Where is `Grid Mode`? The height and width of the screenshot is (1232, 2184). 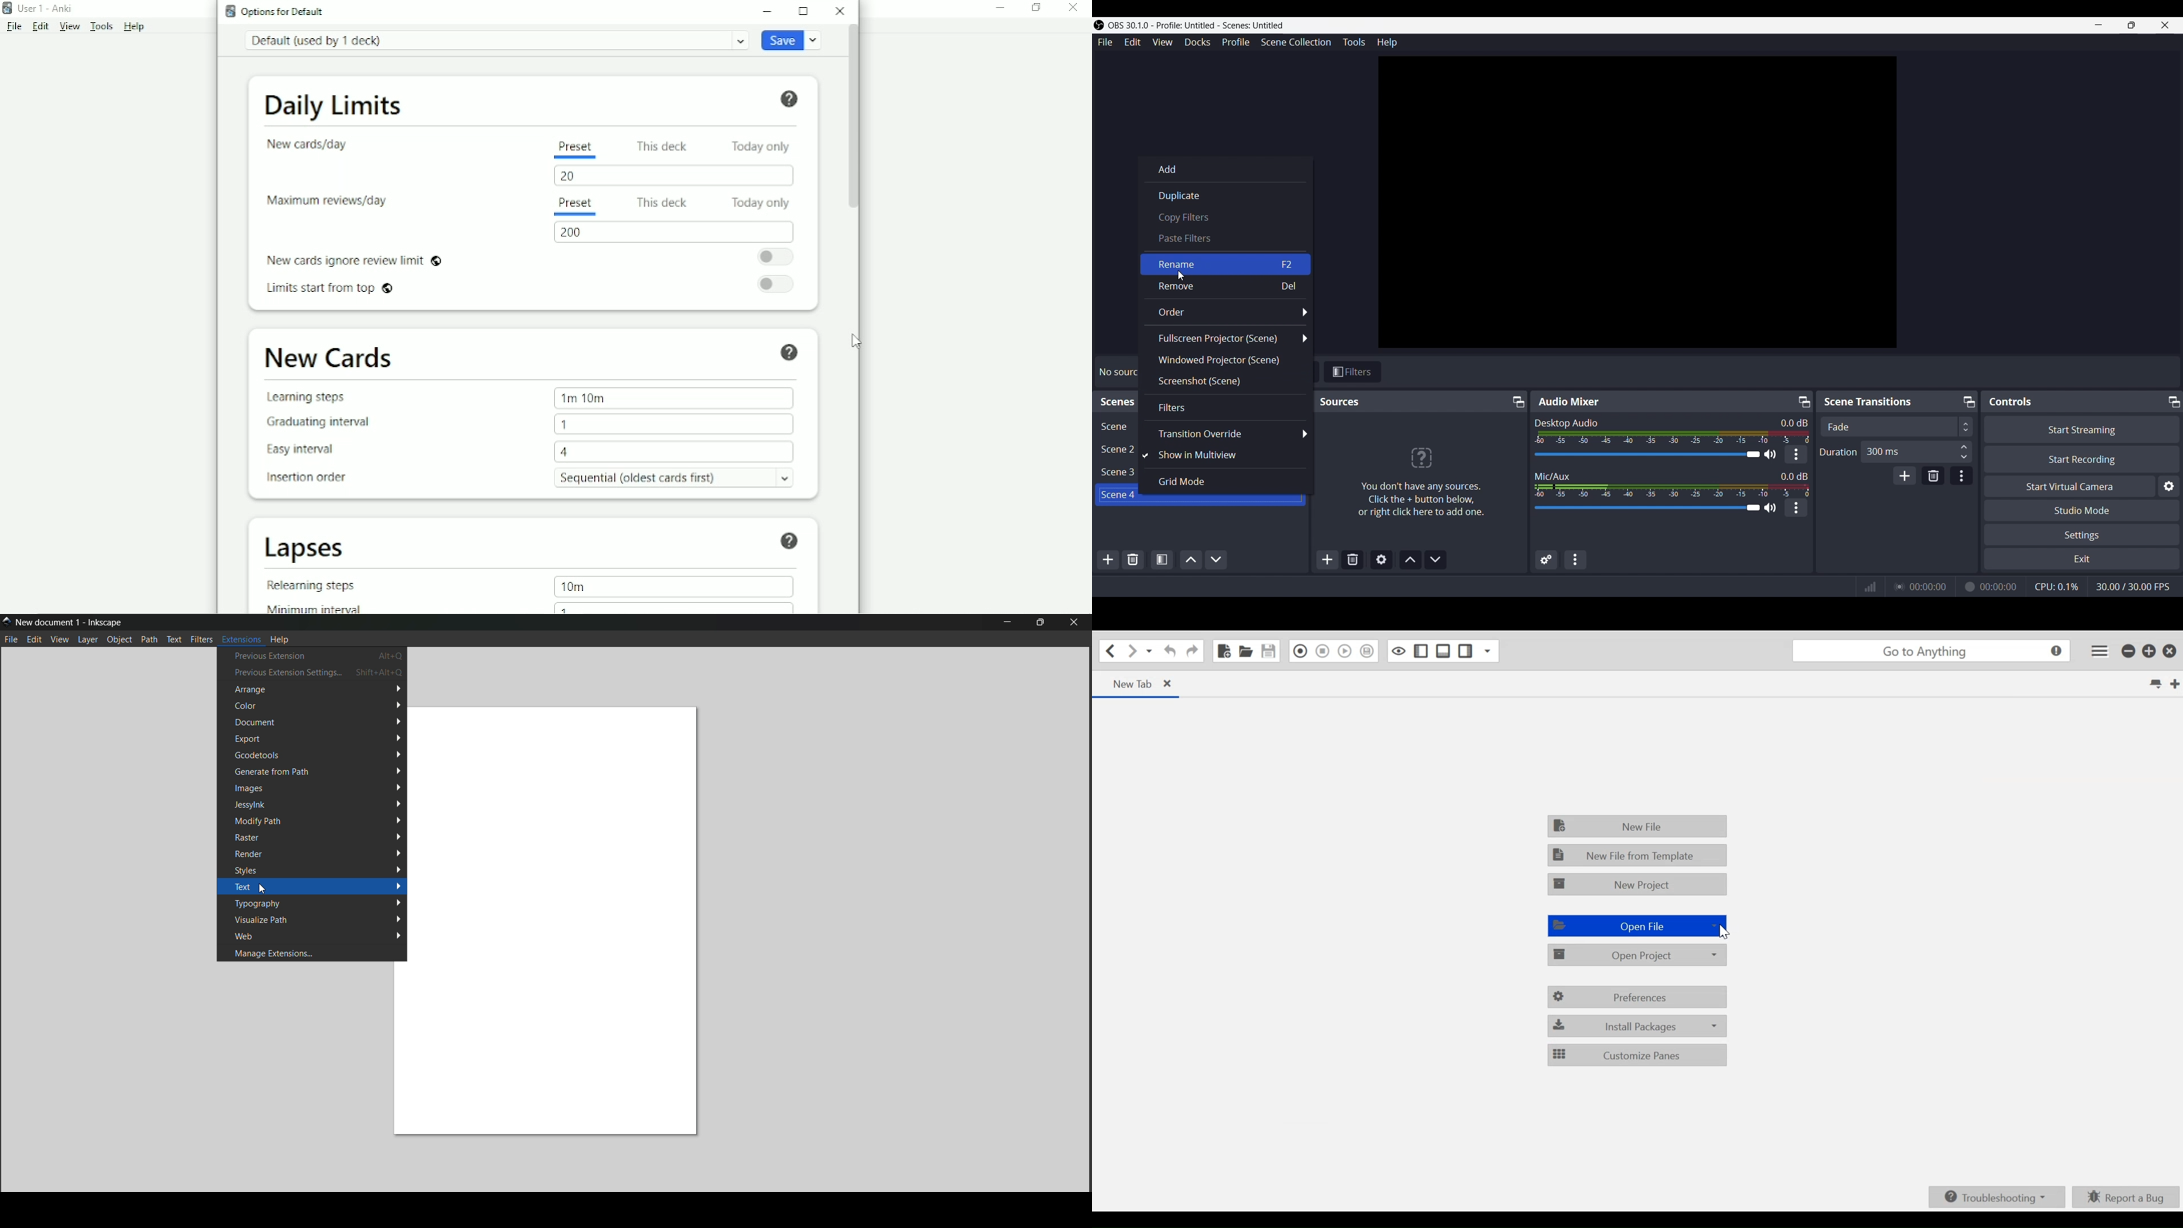
Grid Mode is located at coordinates (1188, 481).